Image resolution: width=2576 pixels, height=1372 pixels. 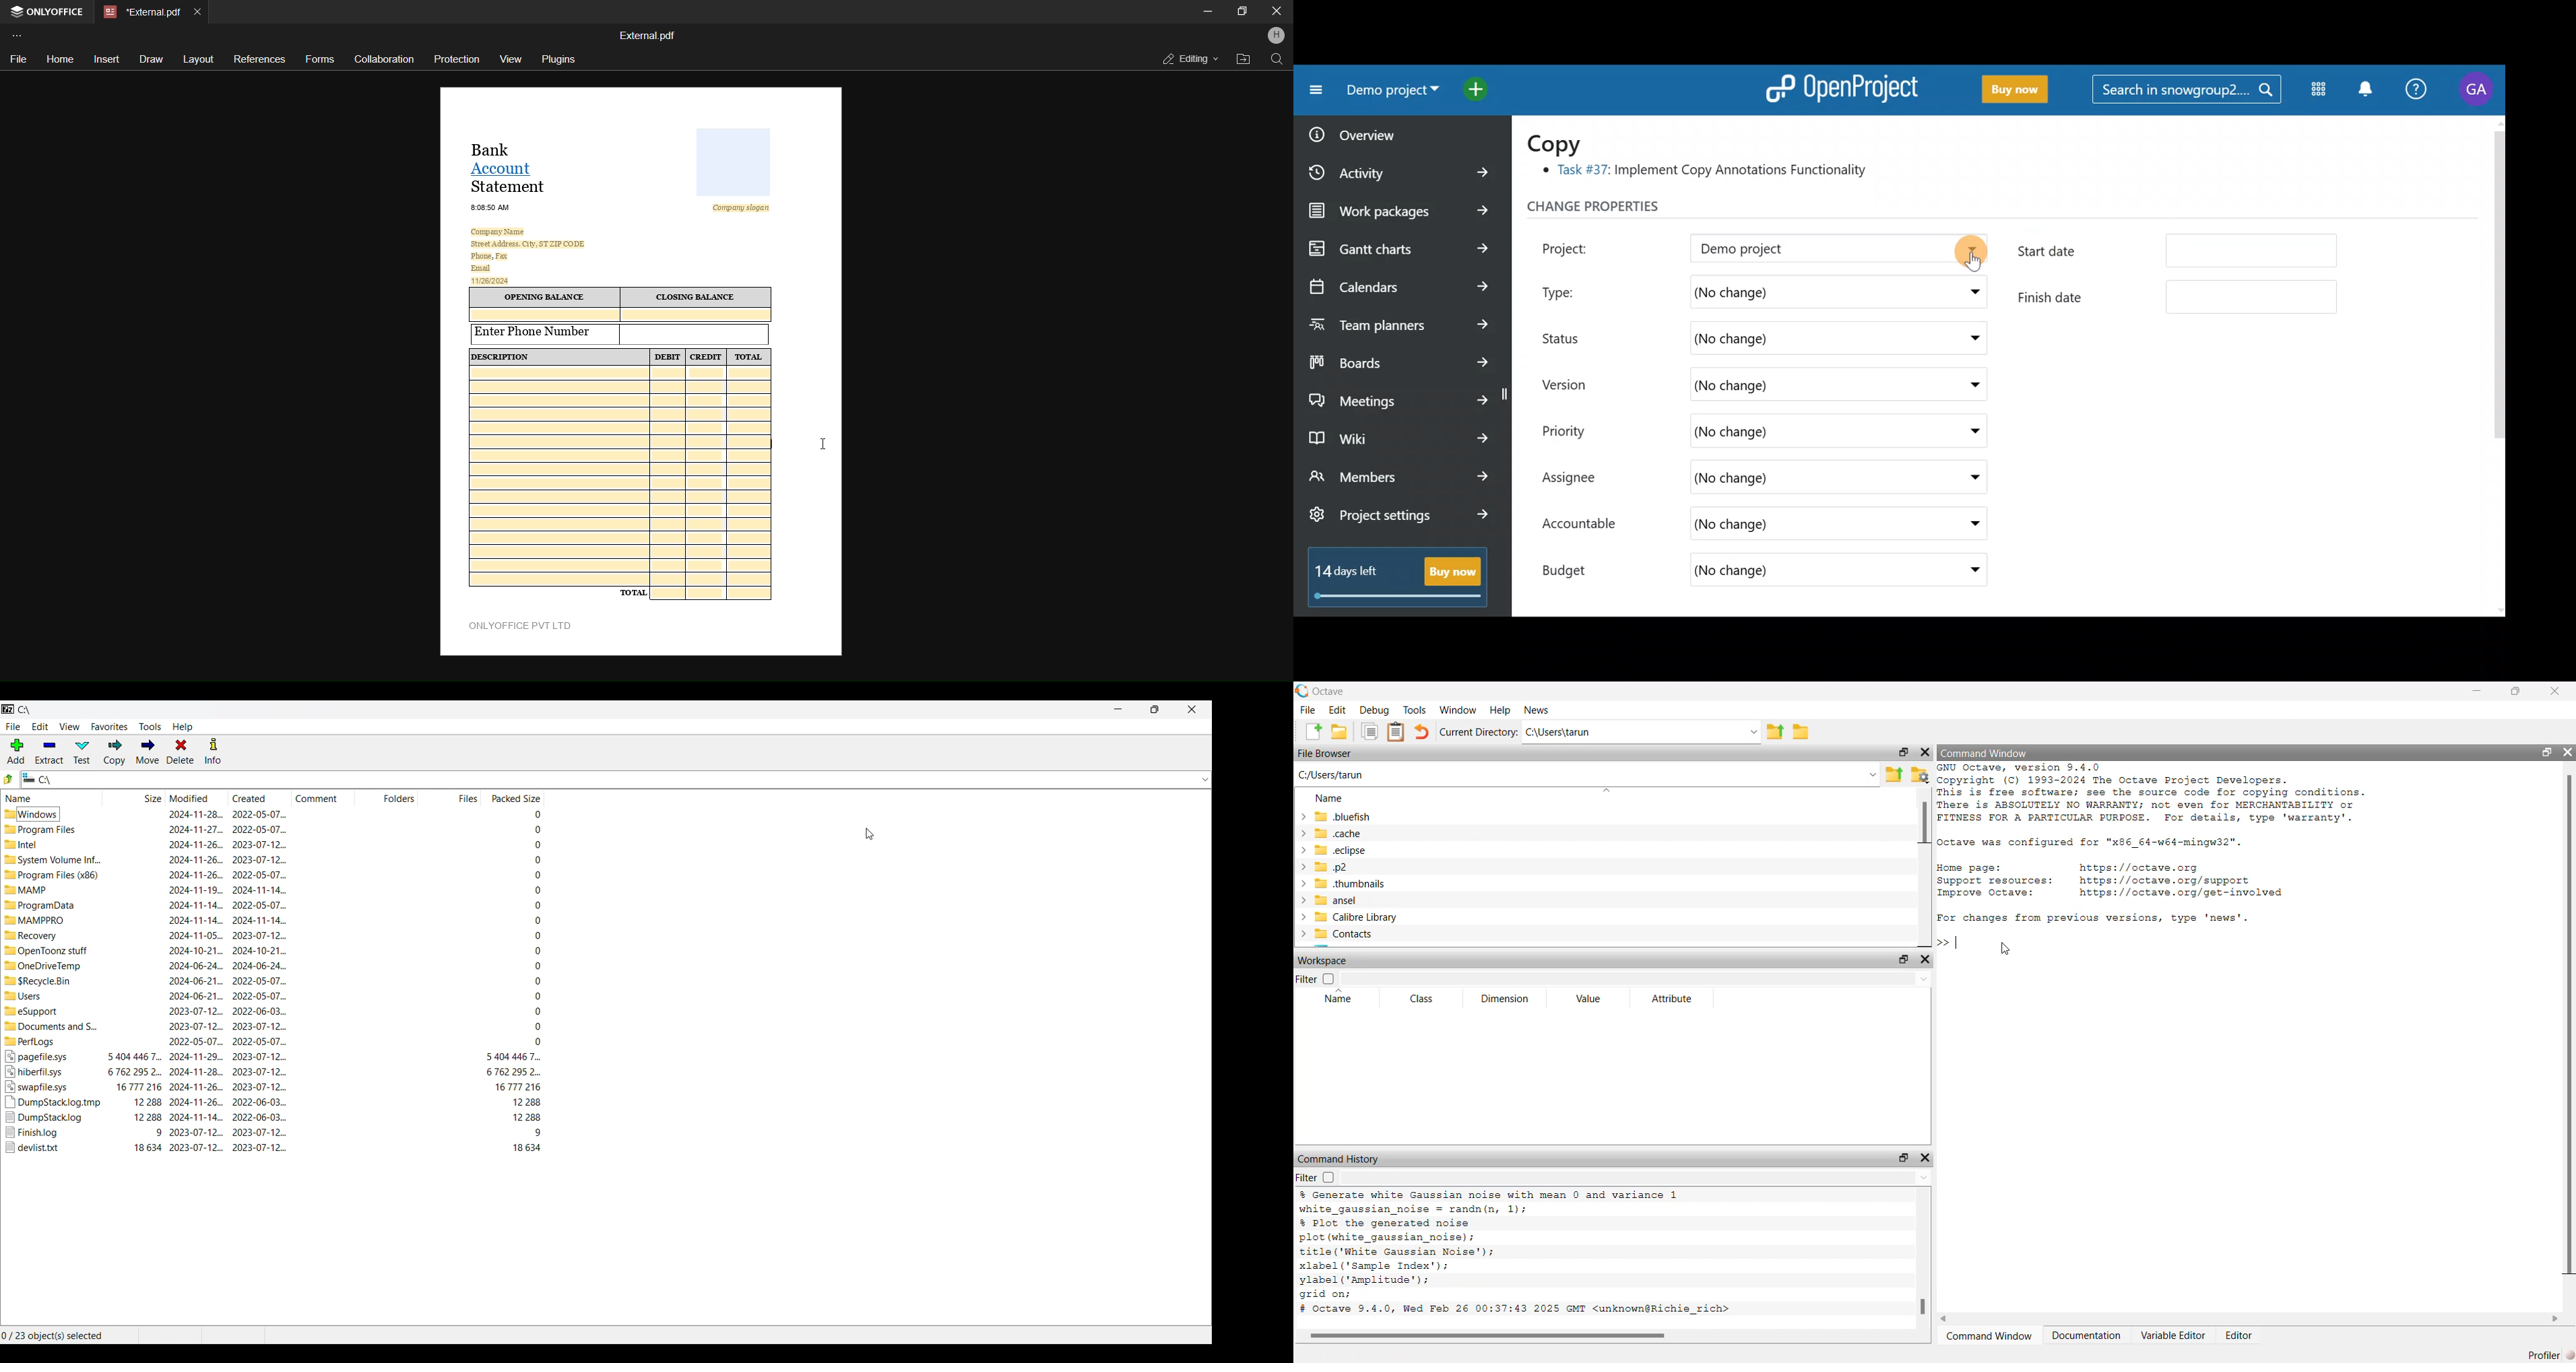 What do you see at coordinates (1241, 60) in the screenshot?
I see `open file location` at bounding box center [1241, 60].